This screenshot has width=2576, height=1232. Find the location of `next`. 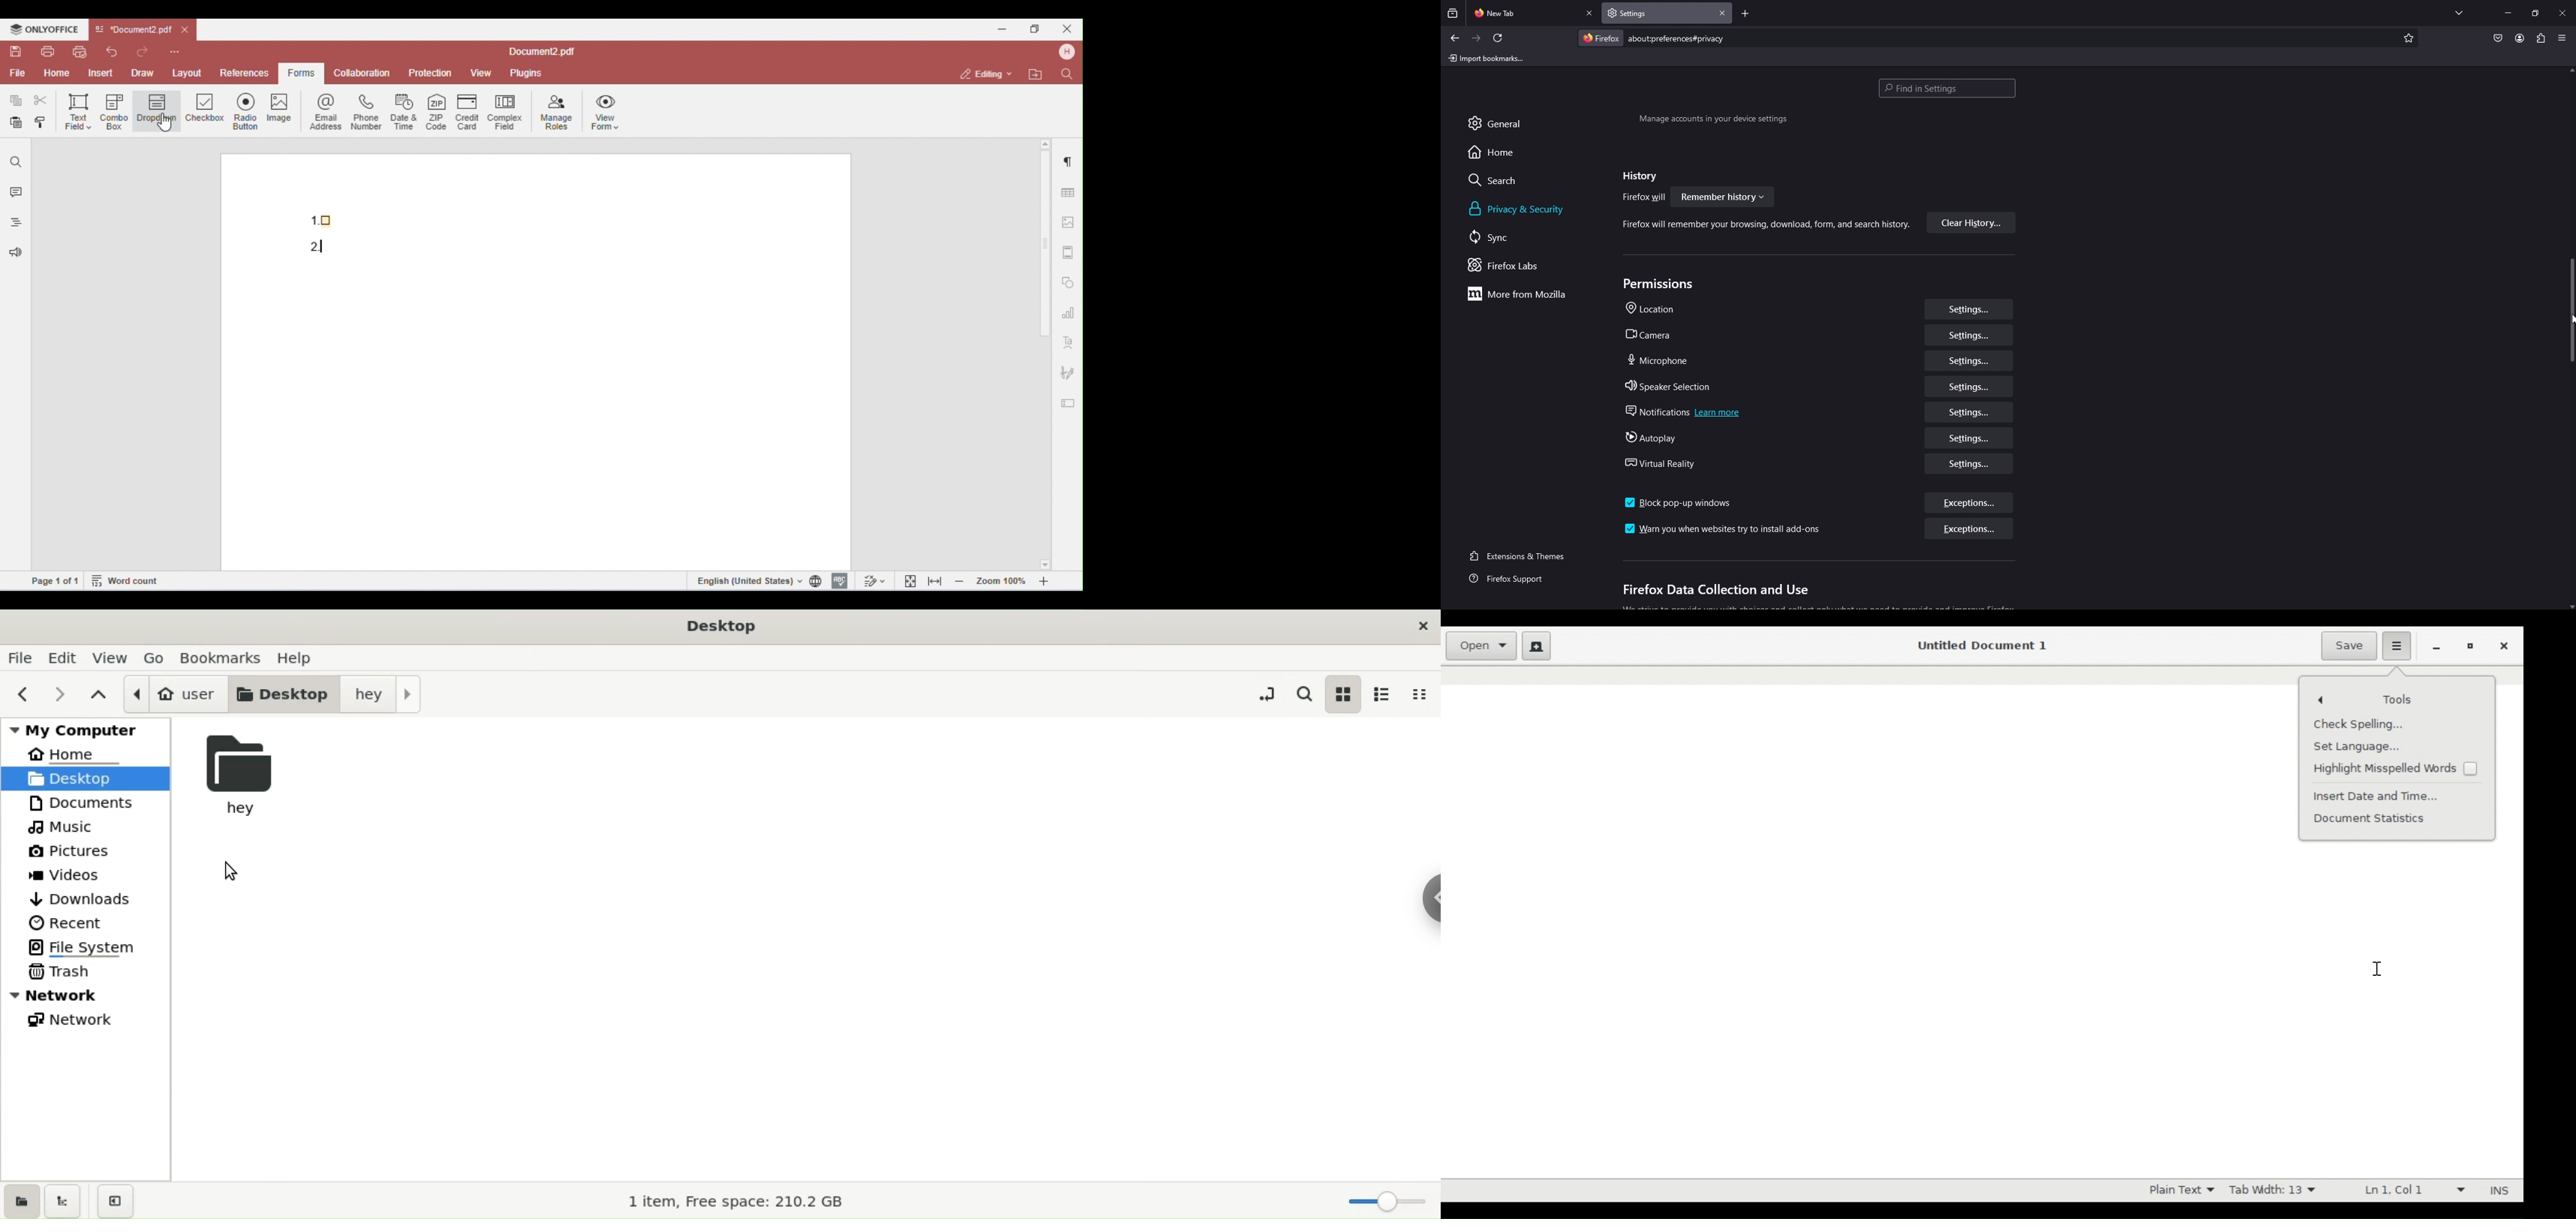

next is located at coordinates (59, 693).